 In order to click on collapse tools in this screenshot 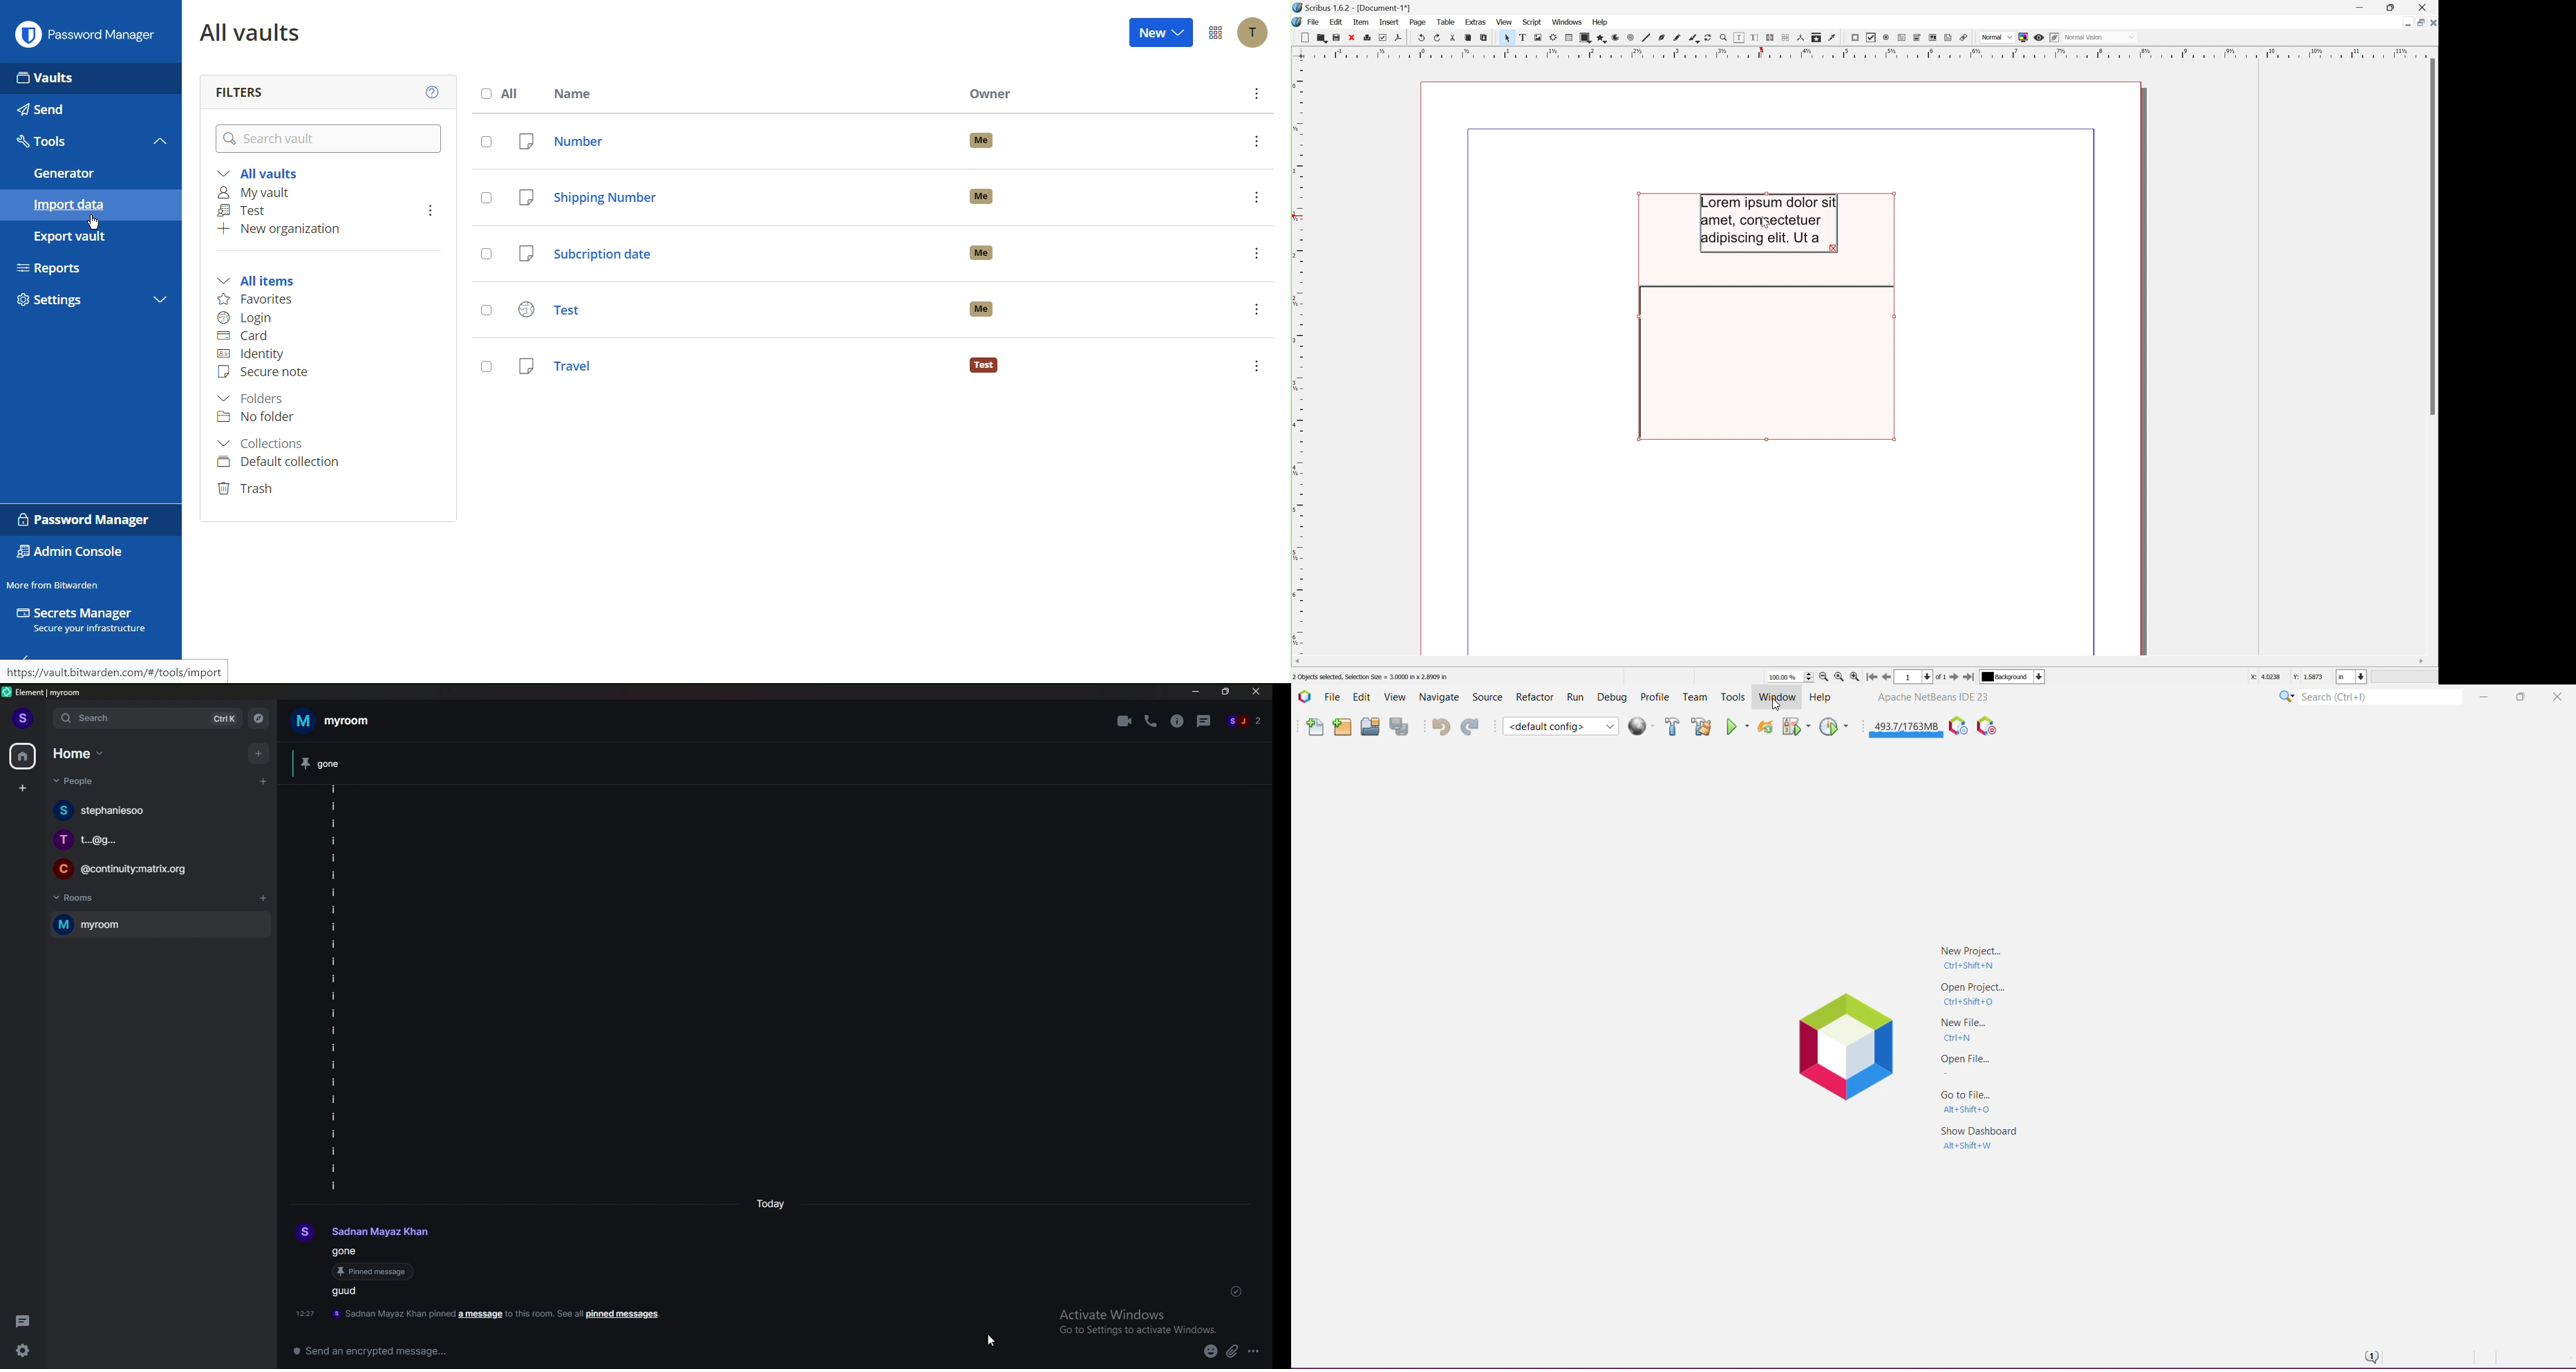, I will do `click(160, 140)`.